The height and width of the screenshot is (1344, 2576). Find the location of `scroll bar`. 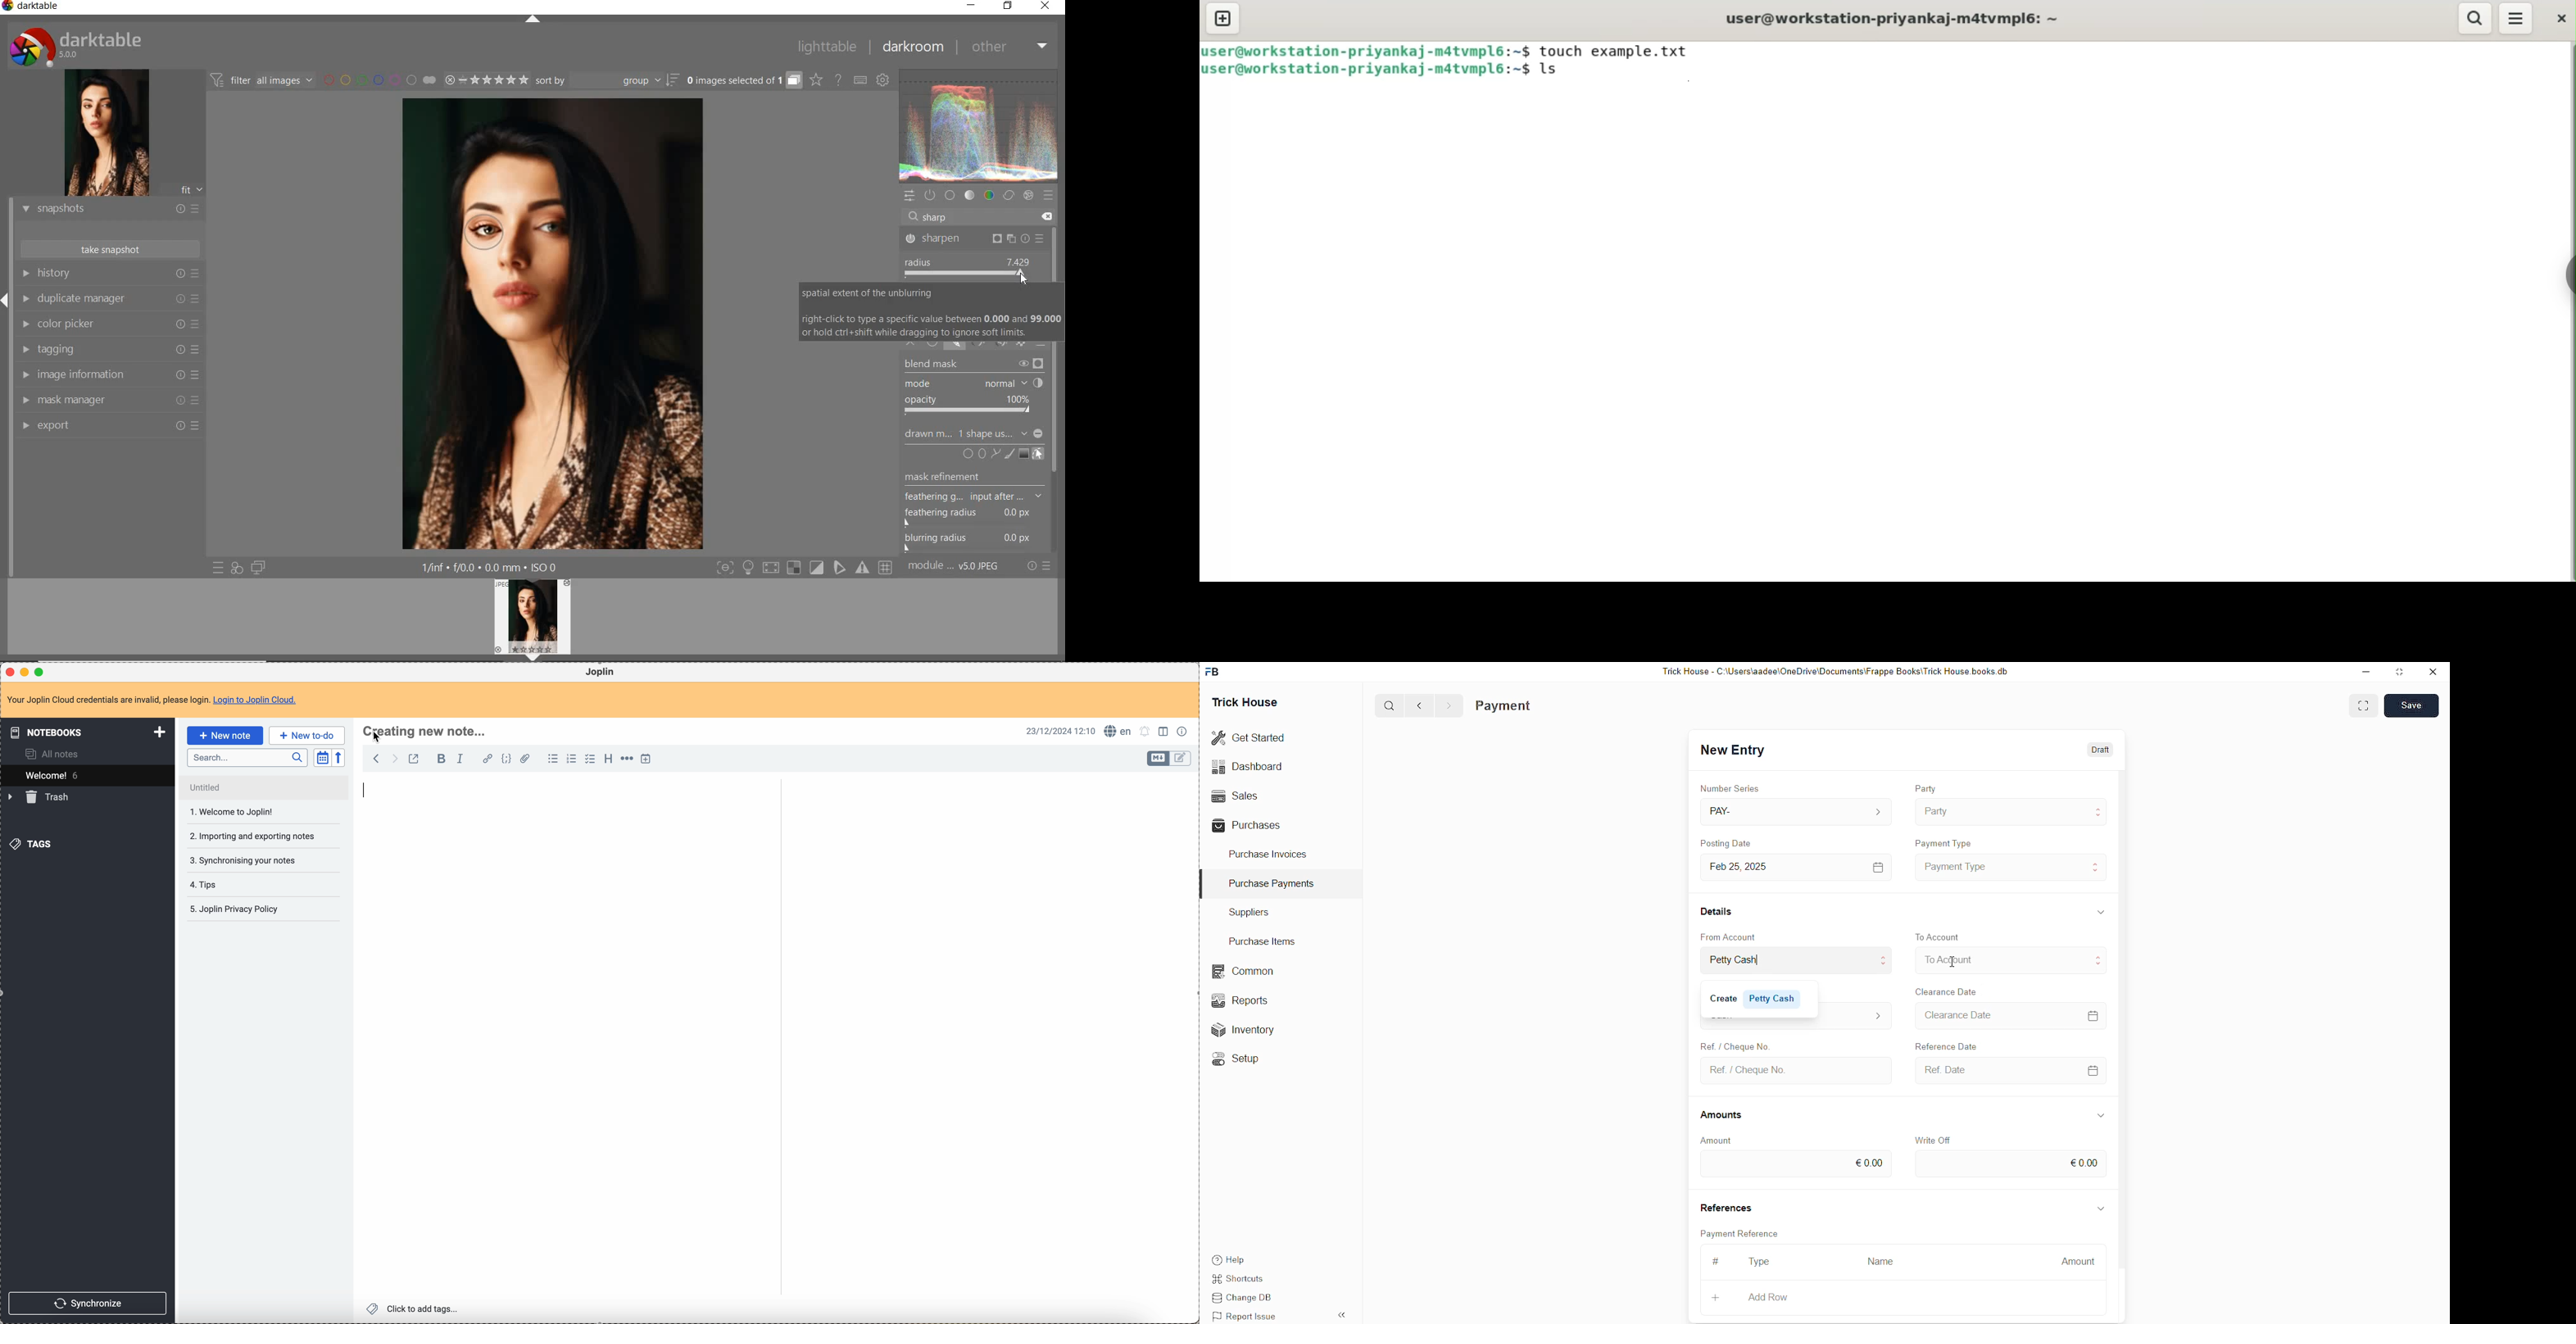

scroll bar is located at coordinates (778, 845).